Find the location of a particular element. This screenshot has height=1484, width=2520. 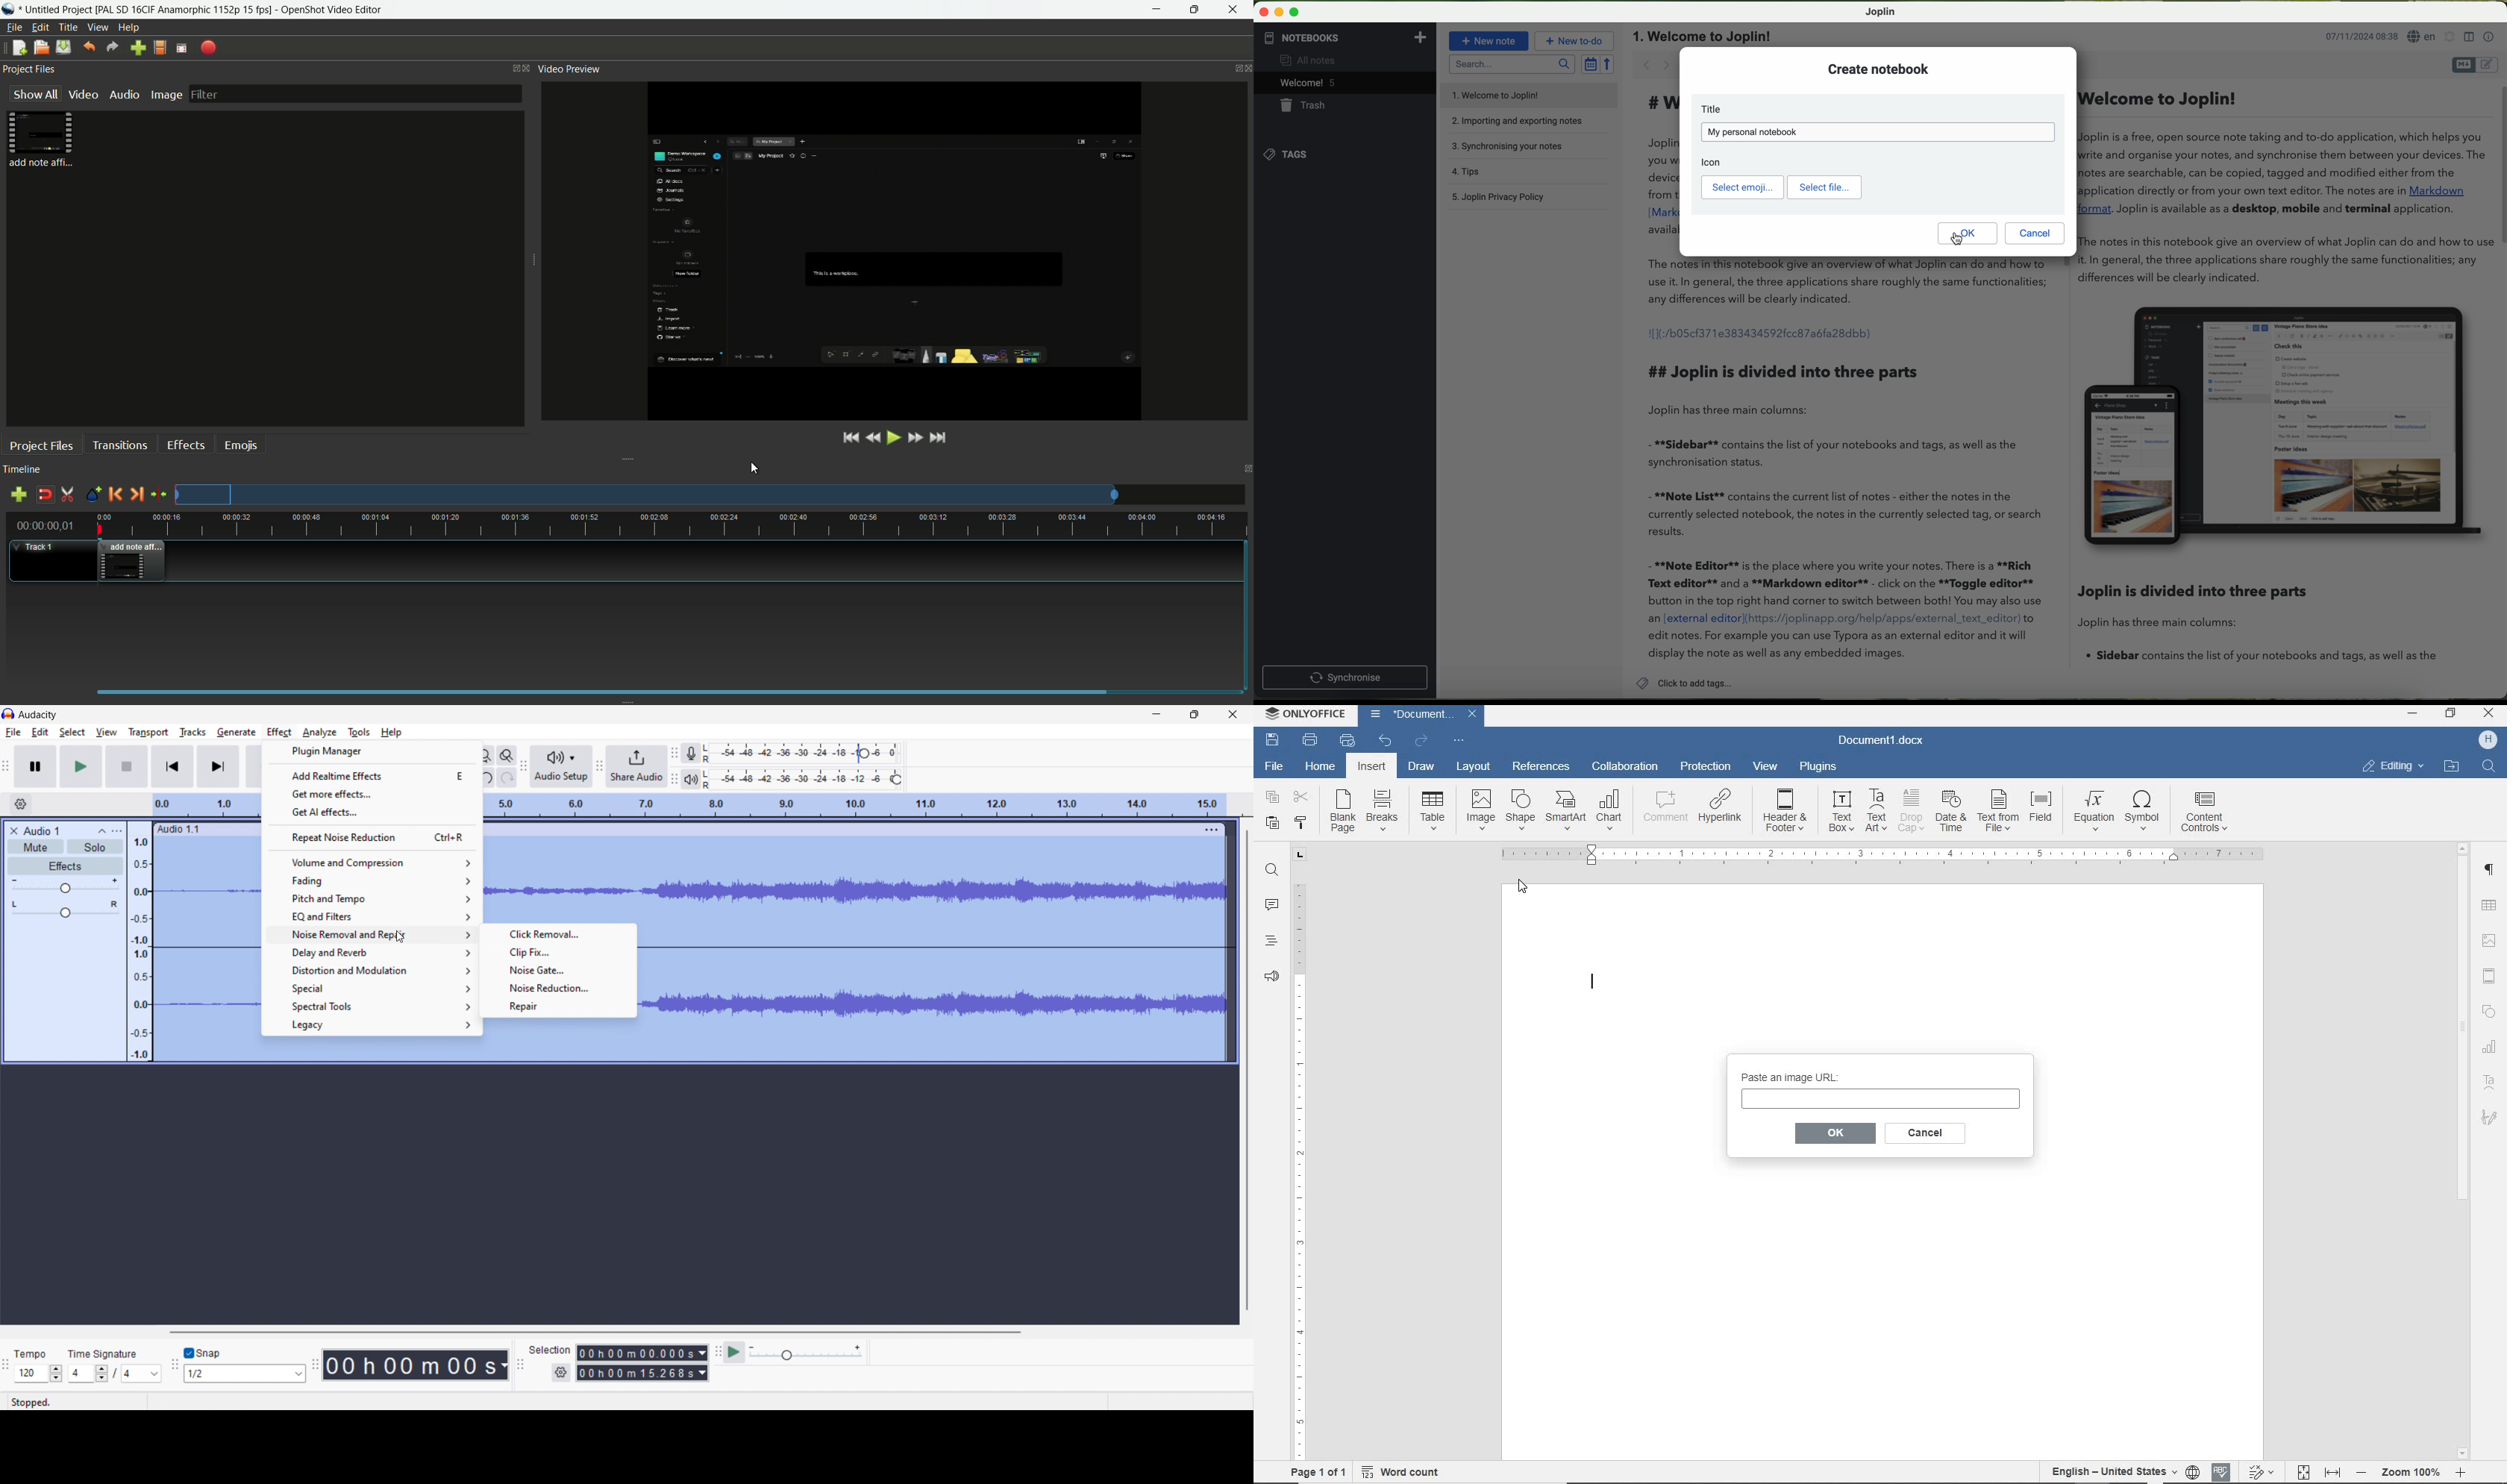

image is located at coordinates (1480, 806).